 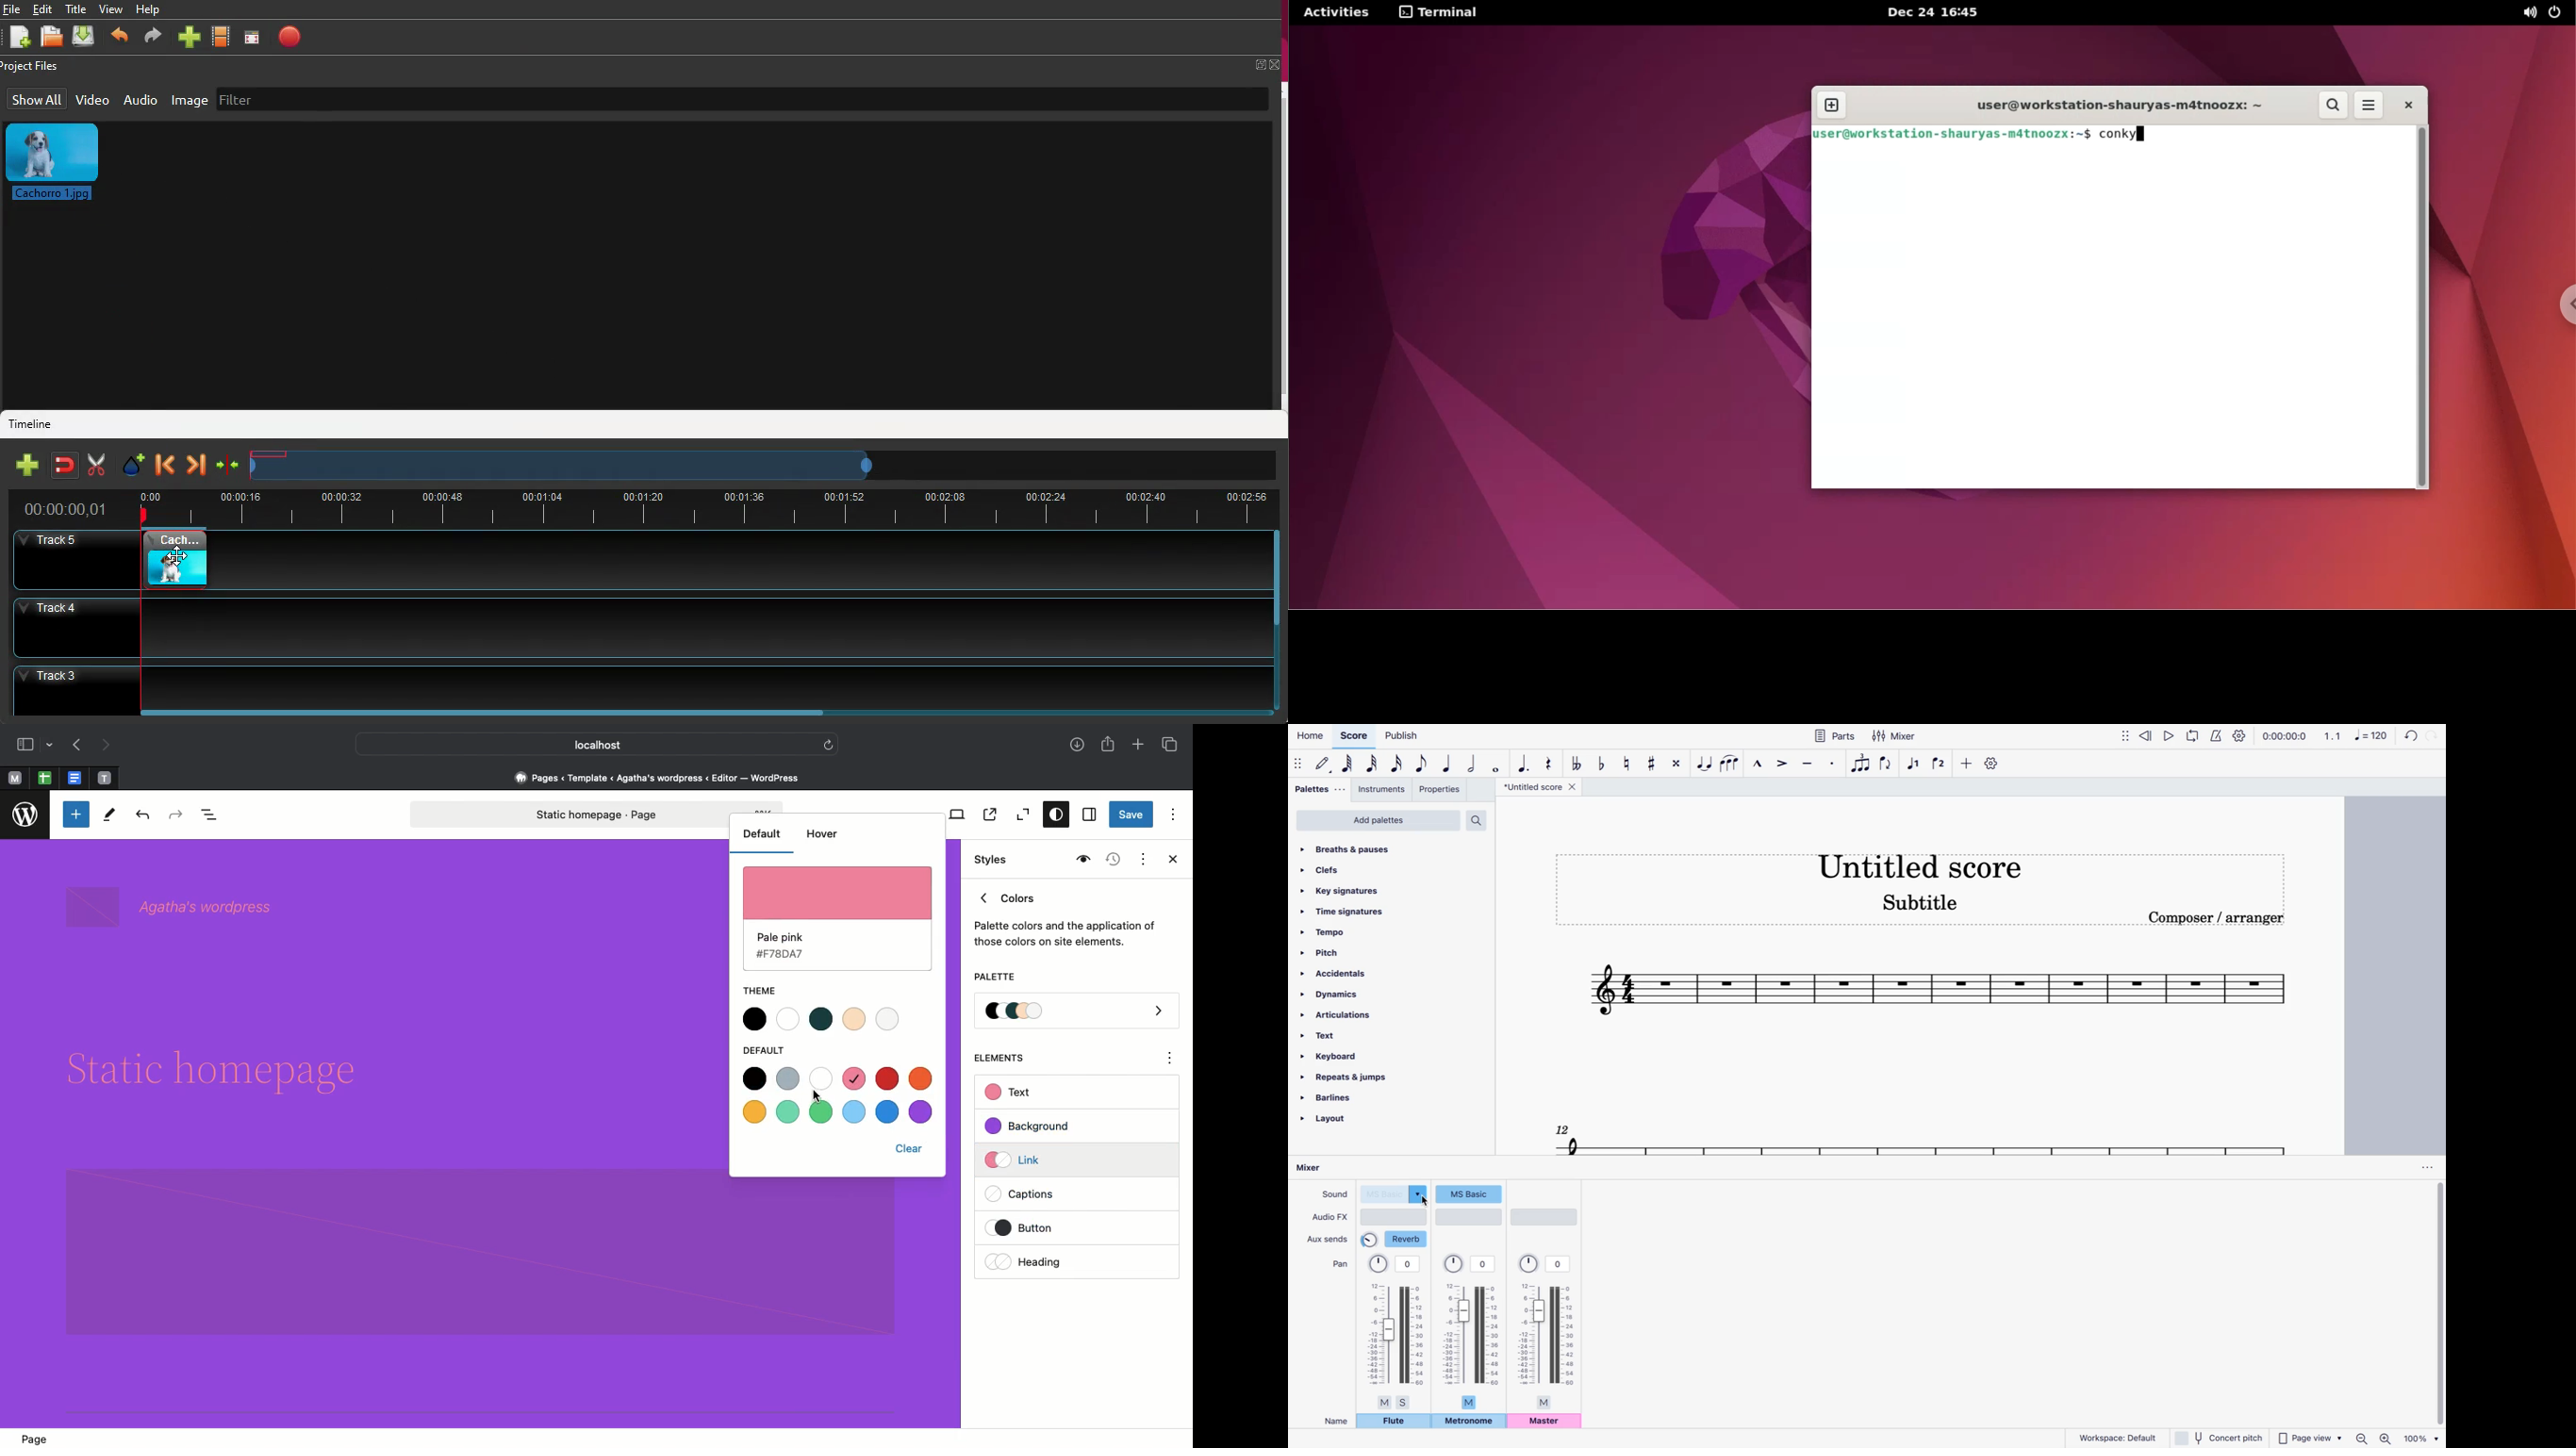 What do you see at coordinates (768, 1050) in the screenshot?
I see `Default` at bounding box center [768, 1050].